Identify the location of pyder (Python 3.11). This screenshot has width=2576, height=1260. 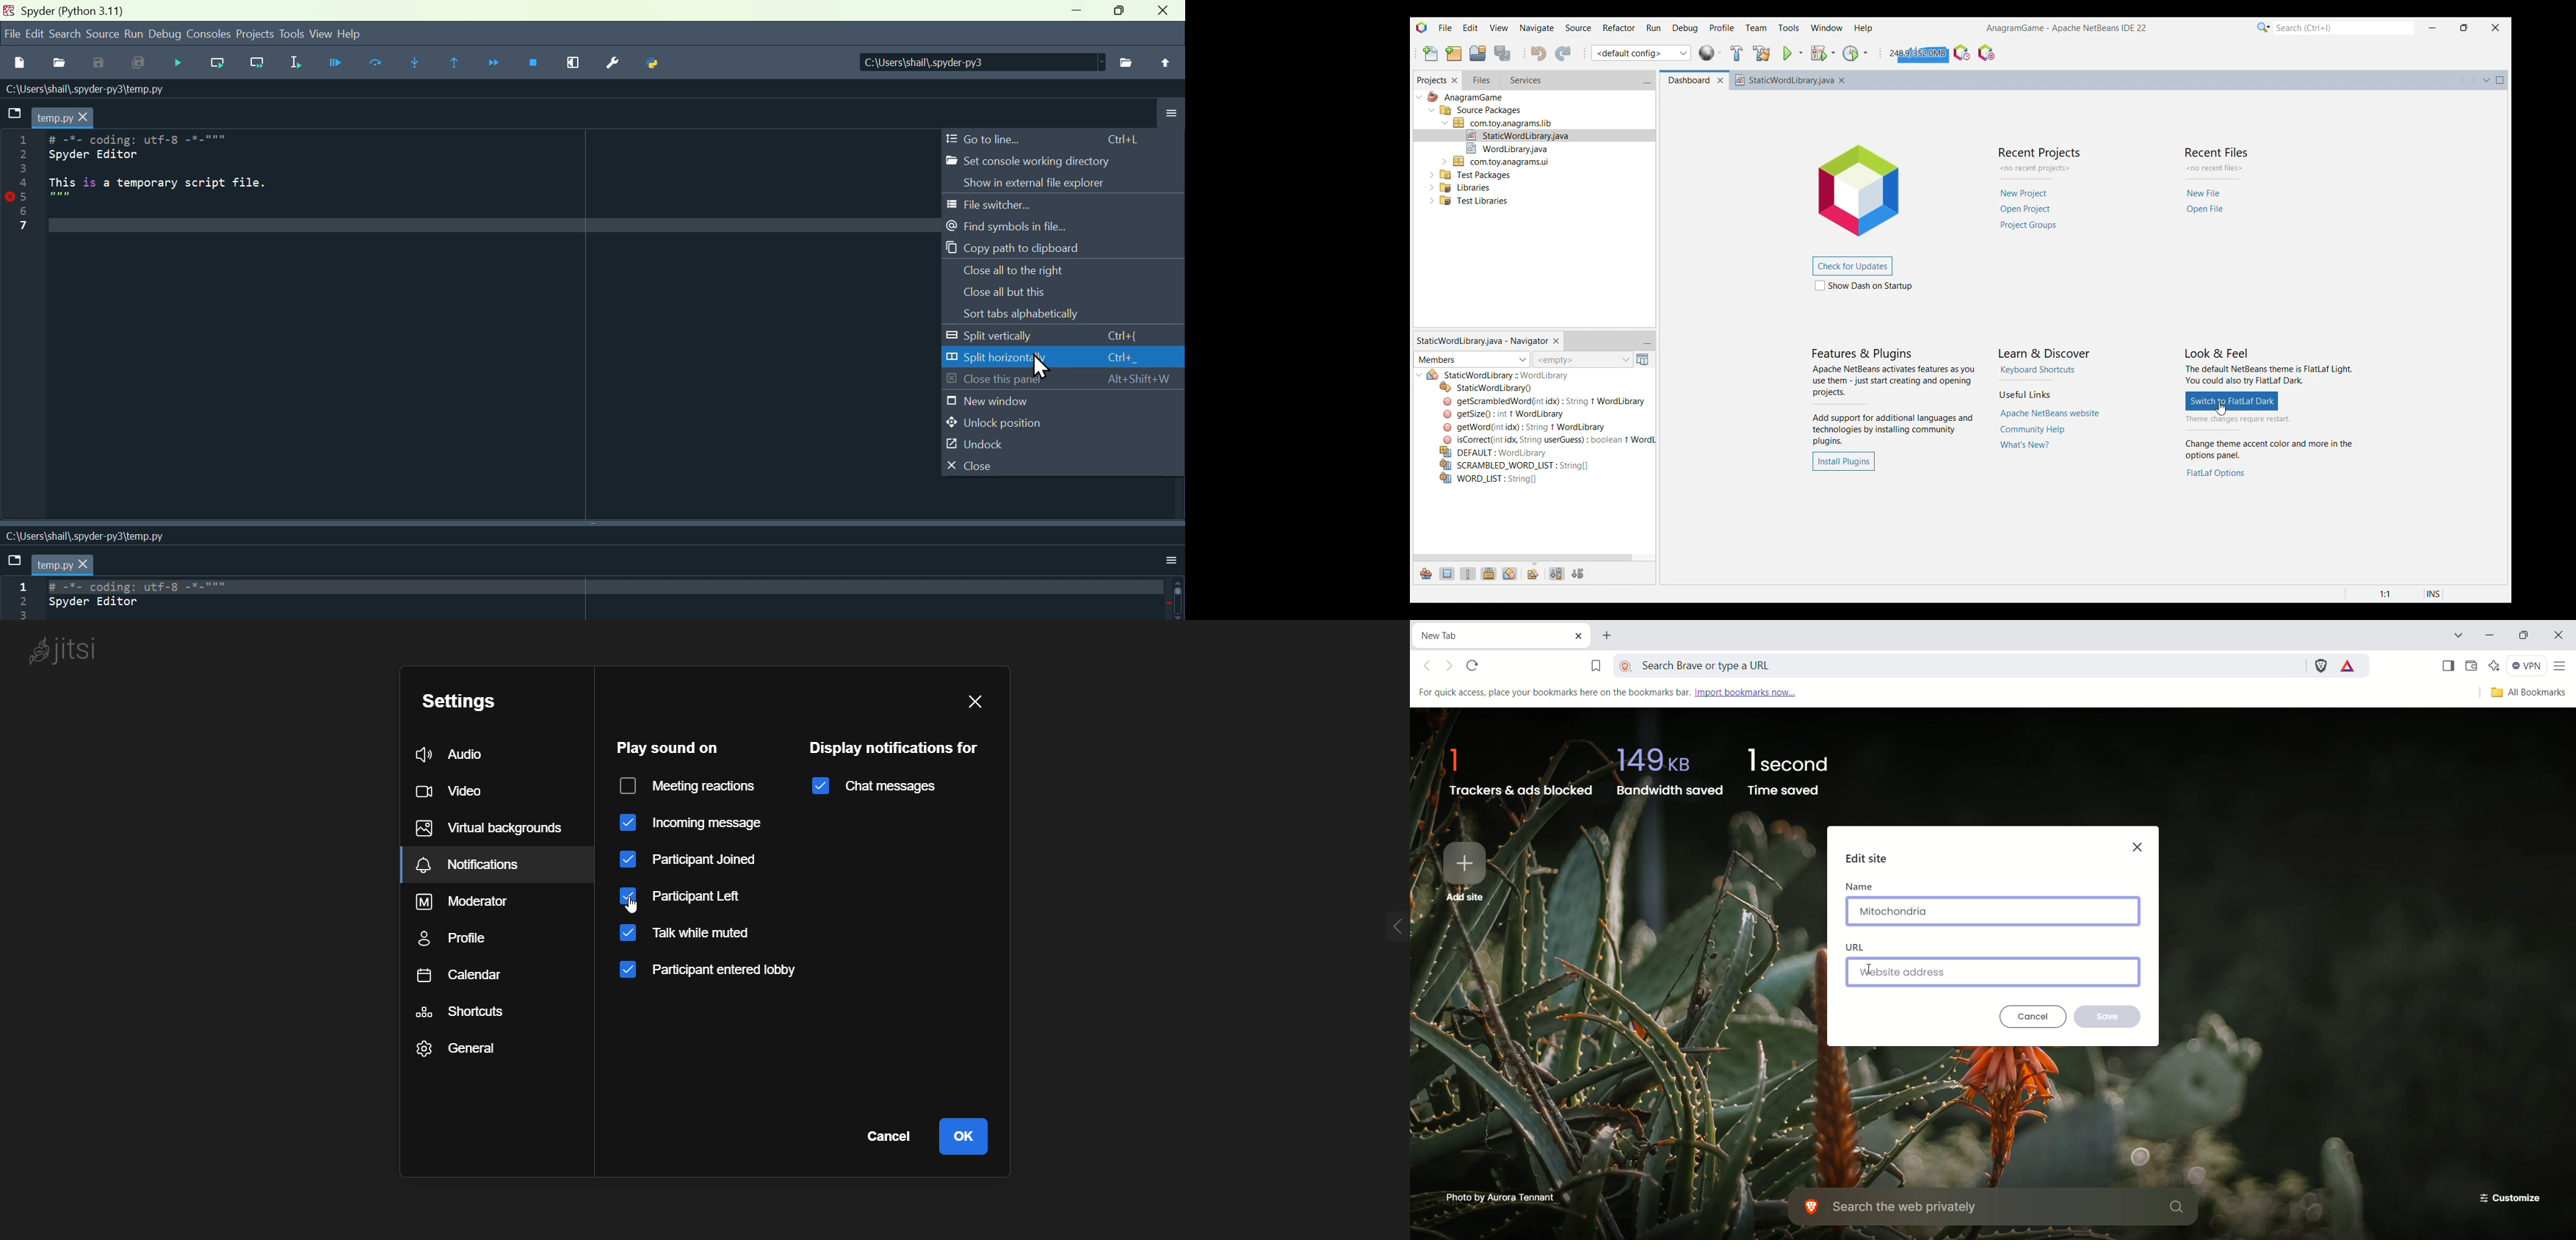
(77, 10).